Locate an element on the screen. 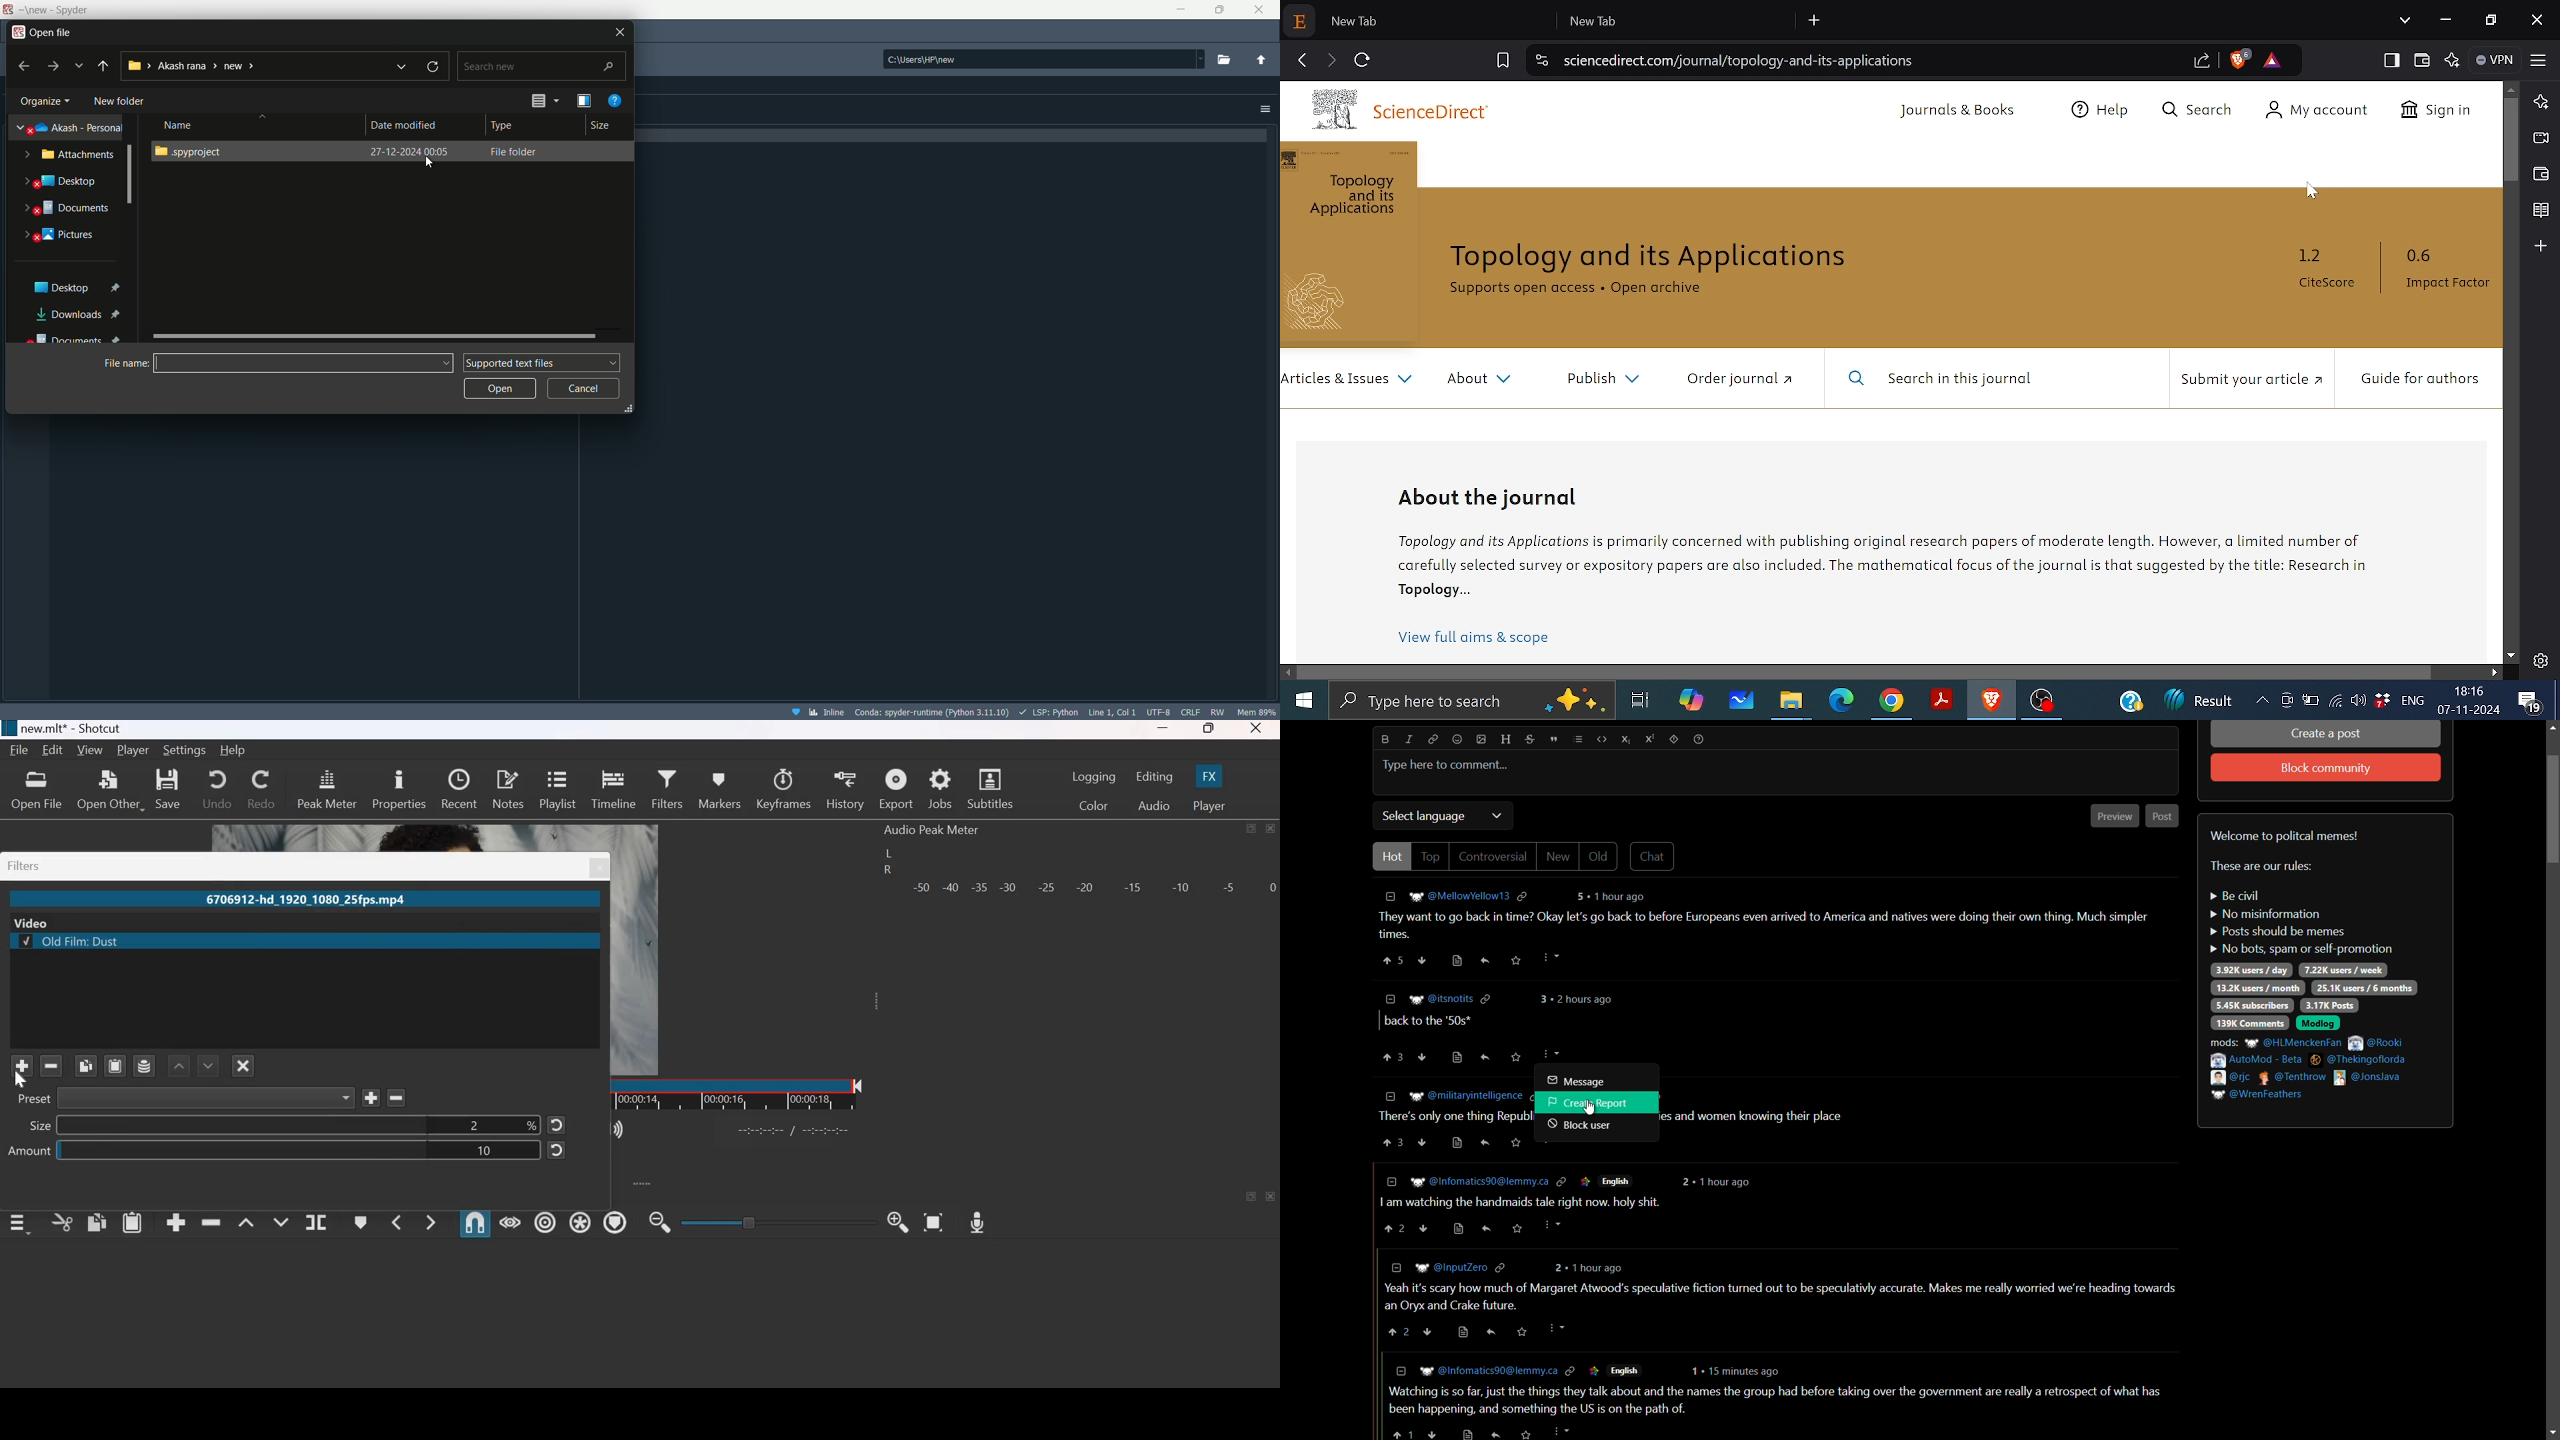 The image size is (2576, 1456). Snap is located at coordinates (475, 1223).